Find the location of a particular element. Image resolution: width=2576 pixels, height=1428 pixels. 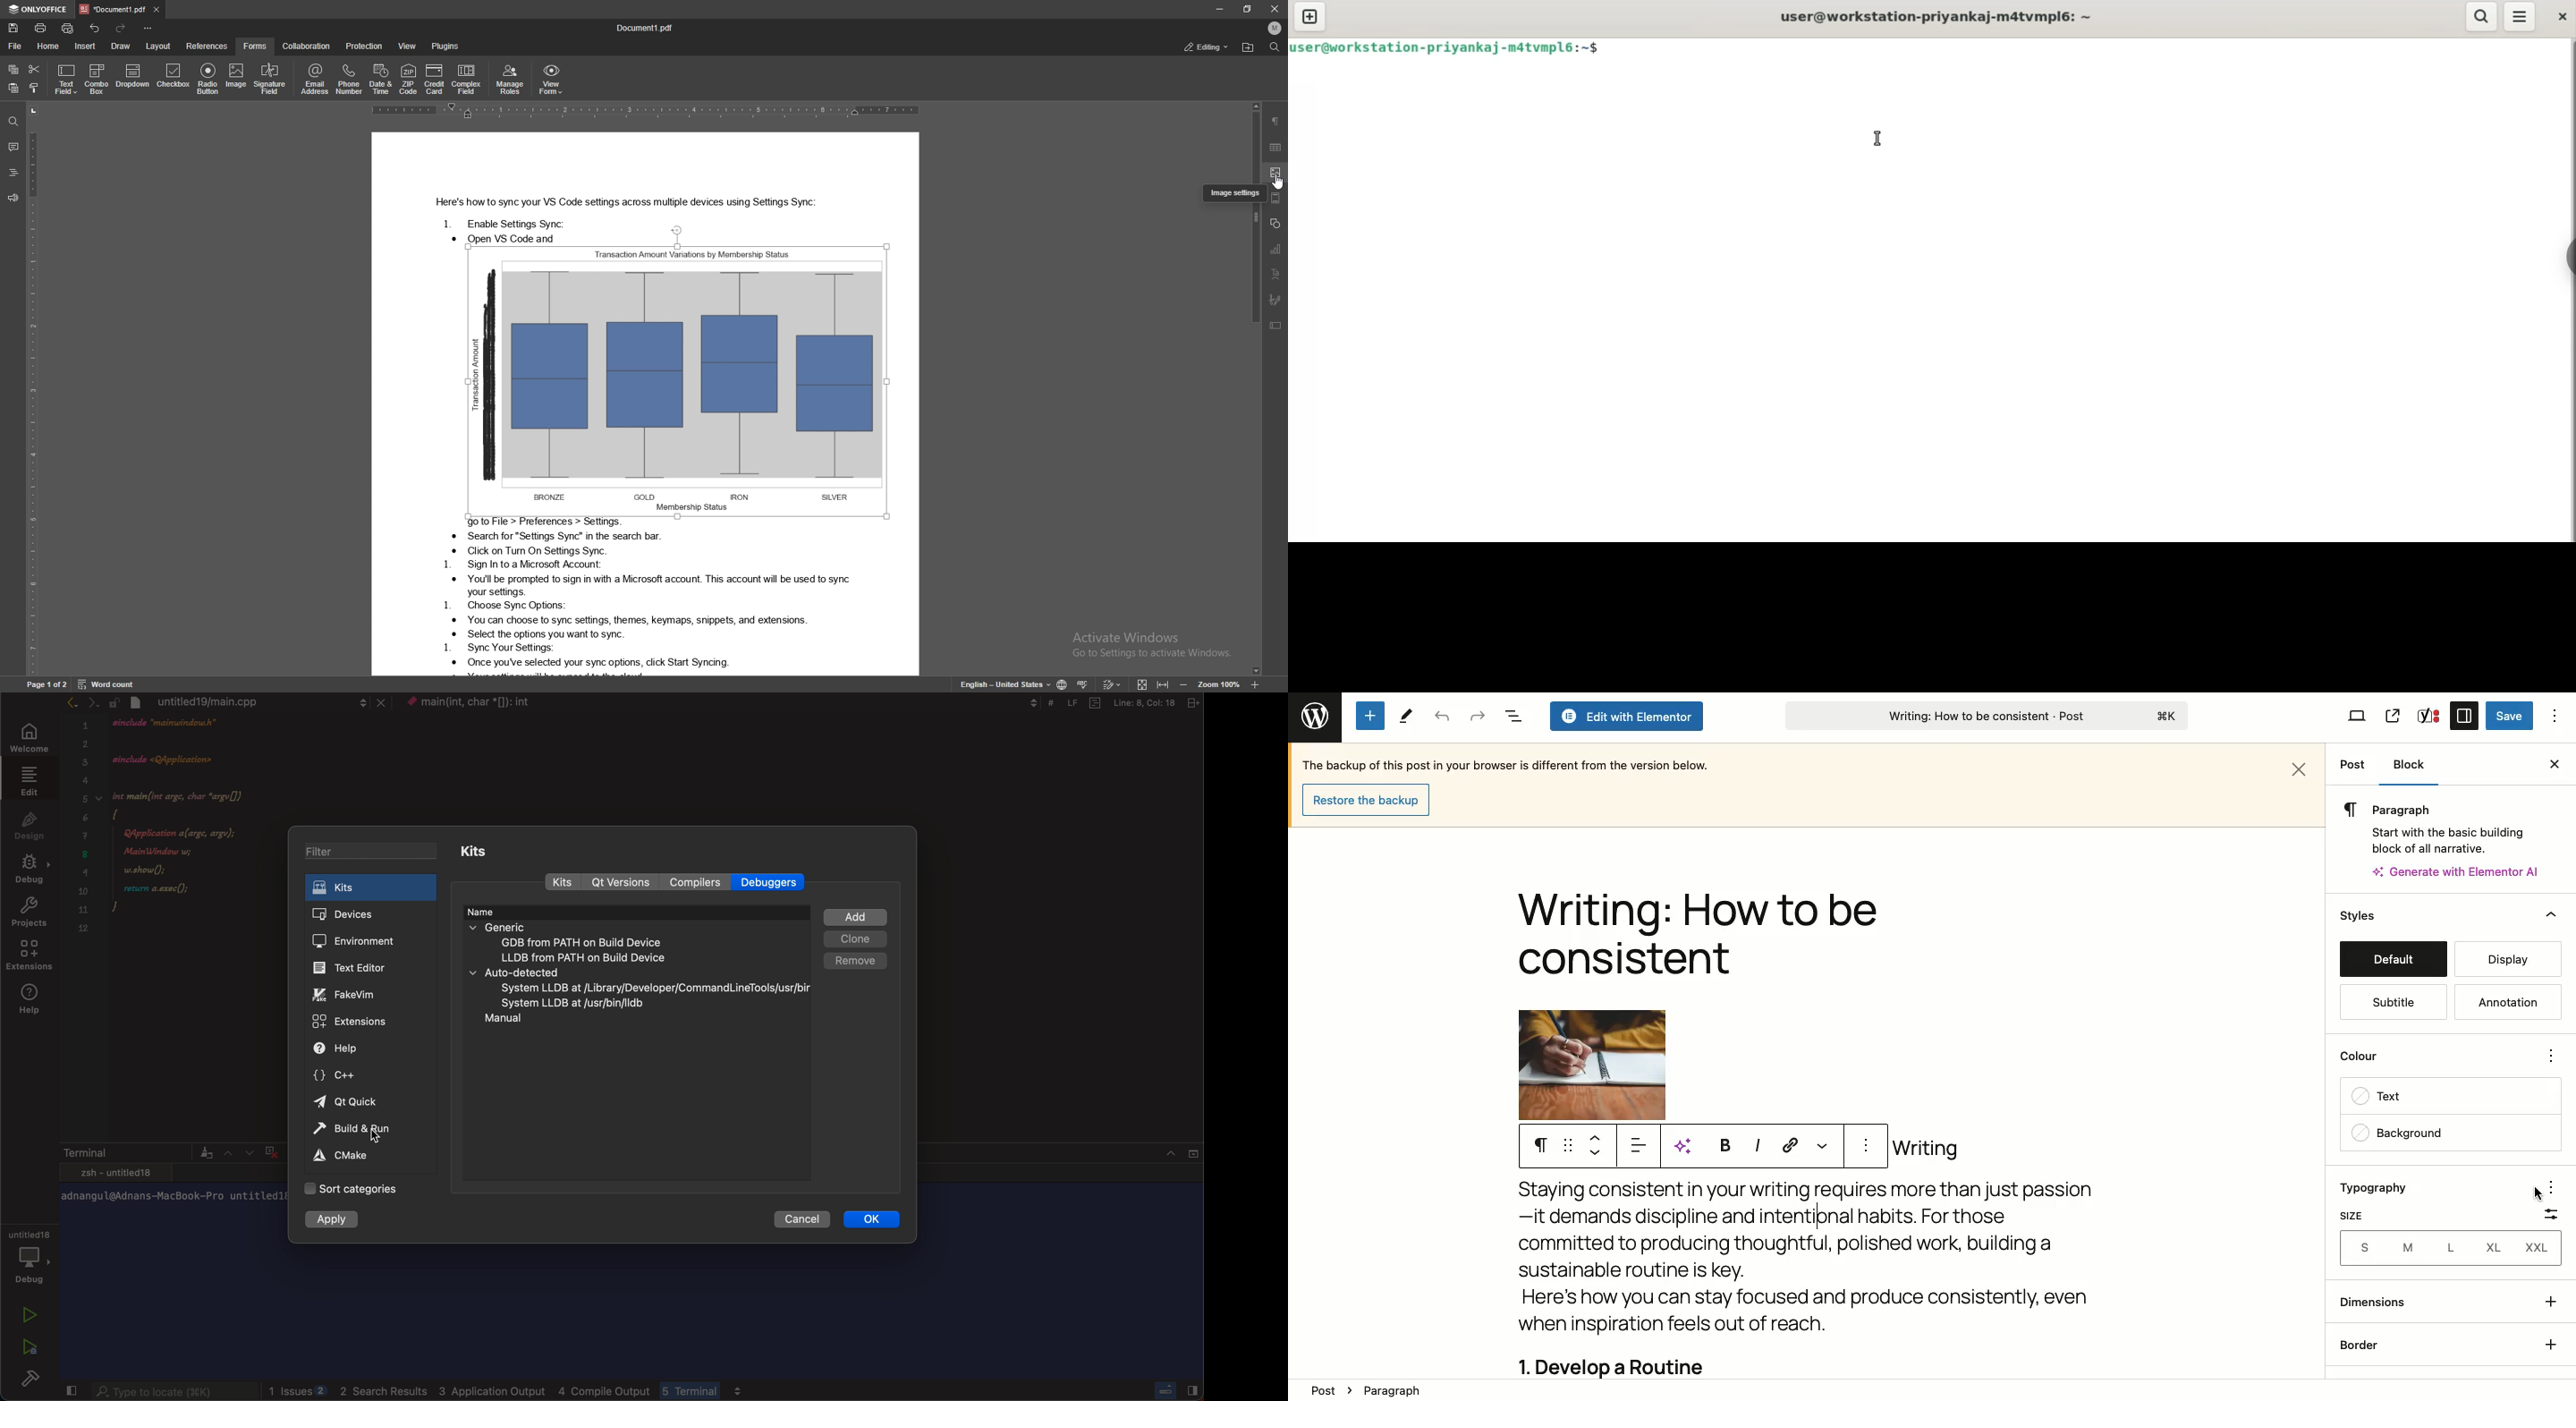

Generate with Elementor AI is located at coordinates (2457, 871).